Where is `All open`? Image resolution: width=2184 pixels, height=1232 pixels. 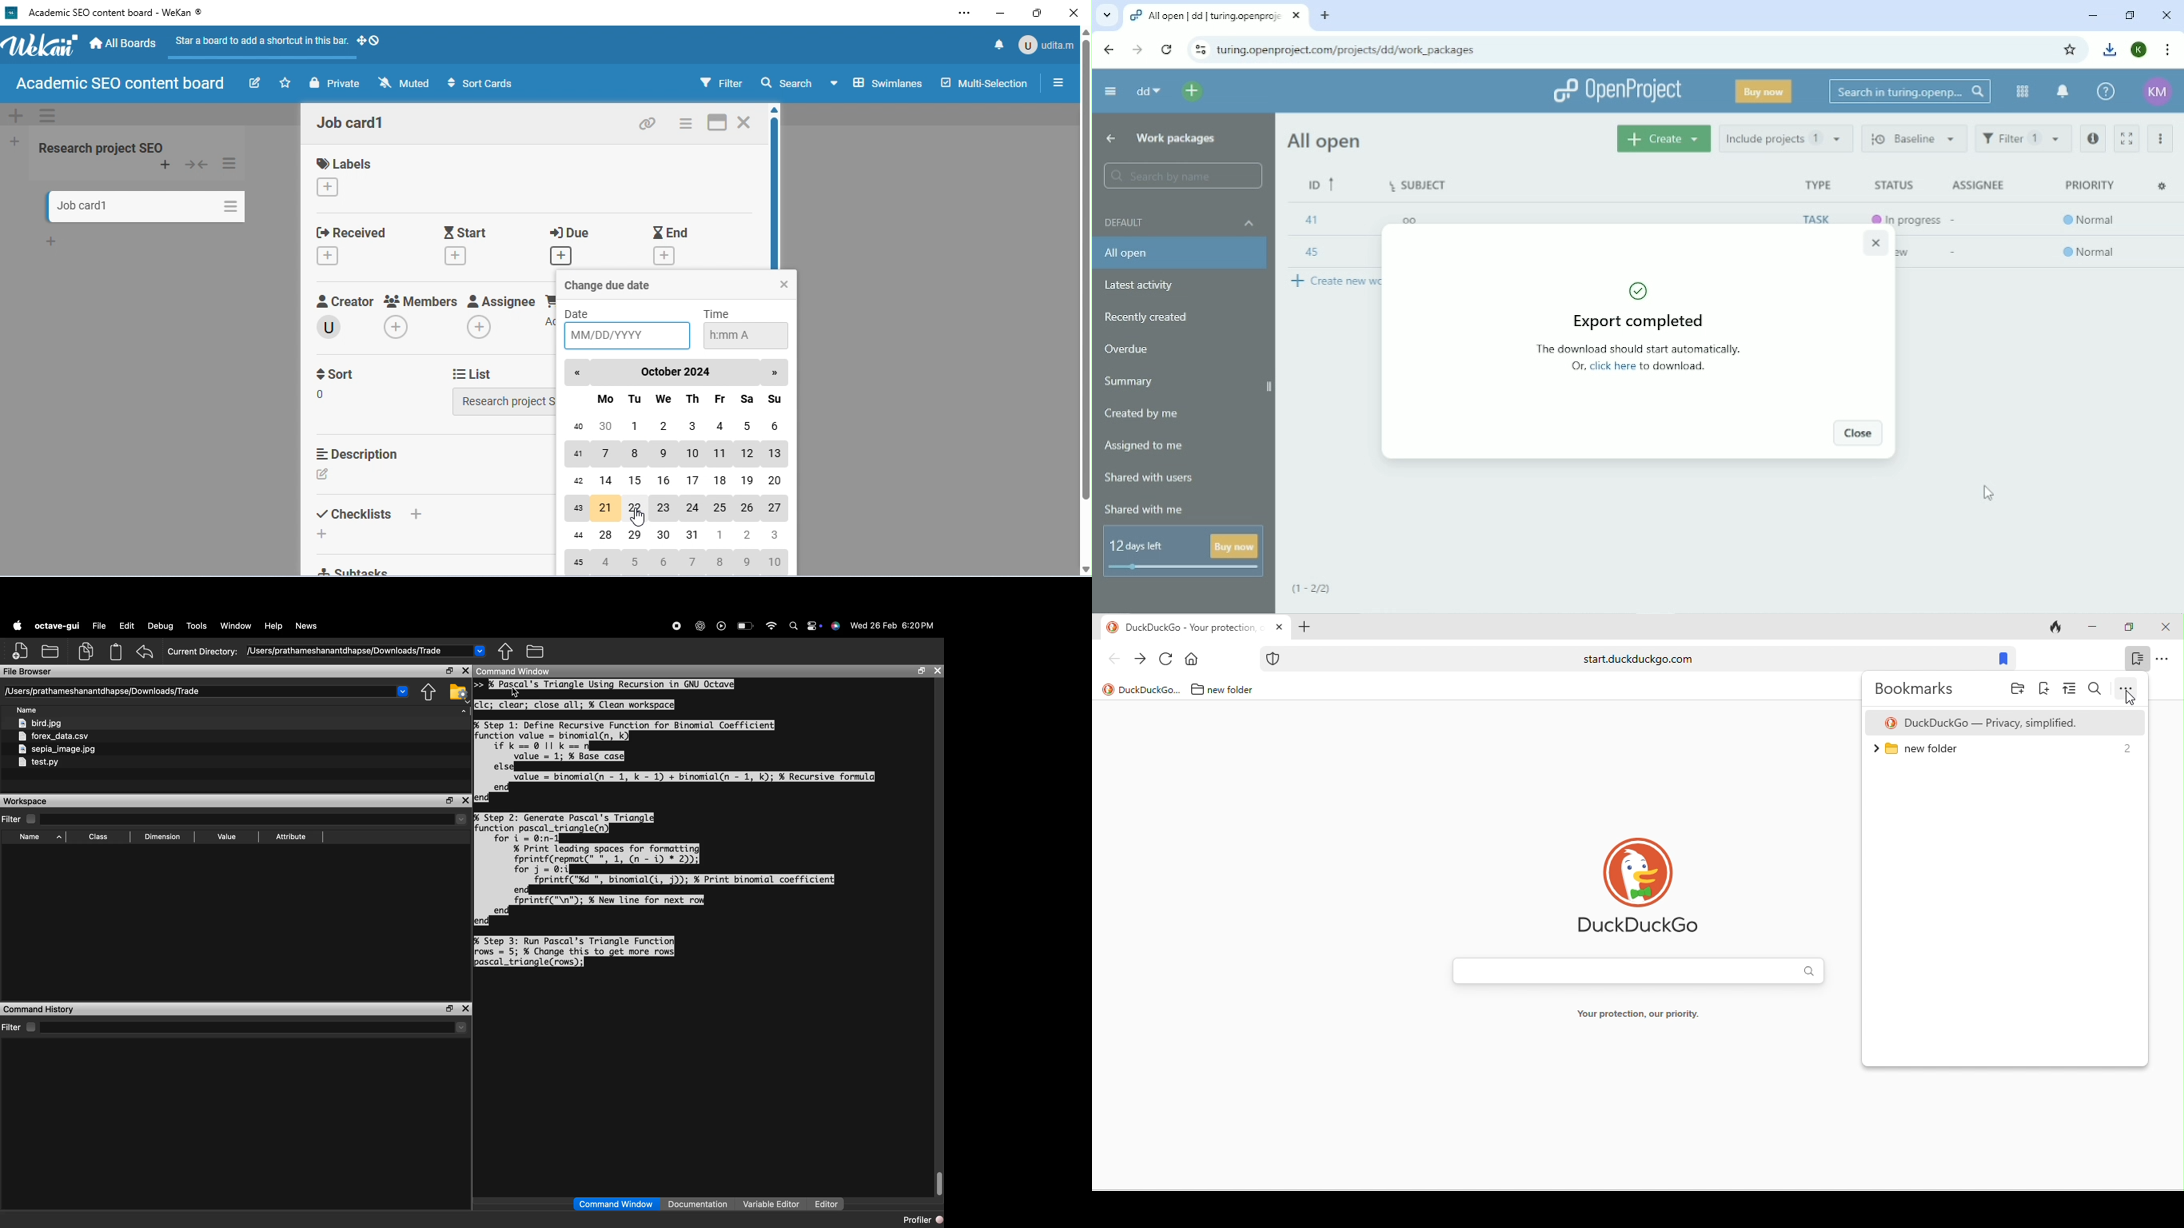
All open is located at coordinates (1180, 253).